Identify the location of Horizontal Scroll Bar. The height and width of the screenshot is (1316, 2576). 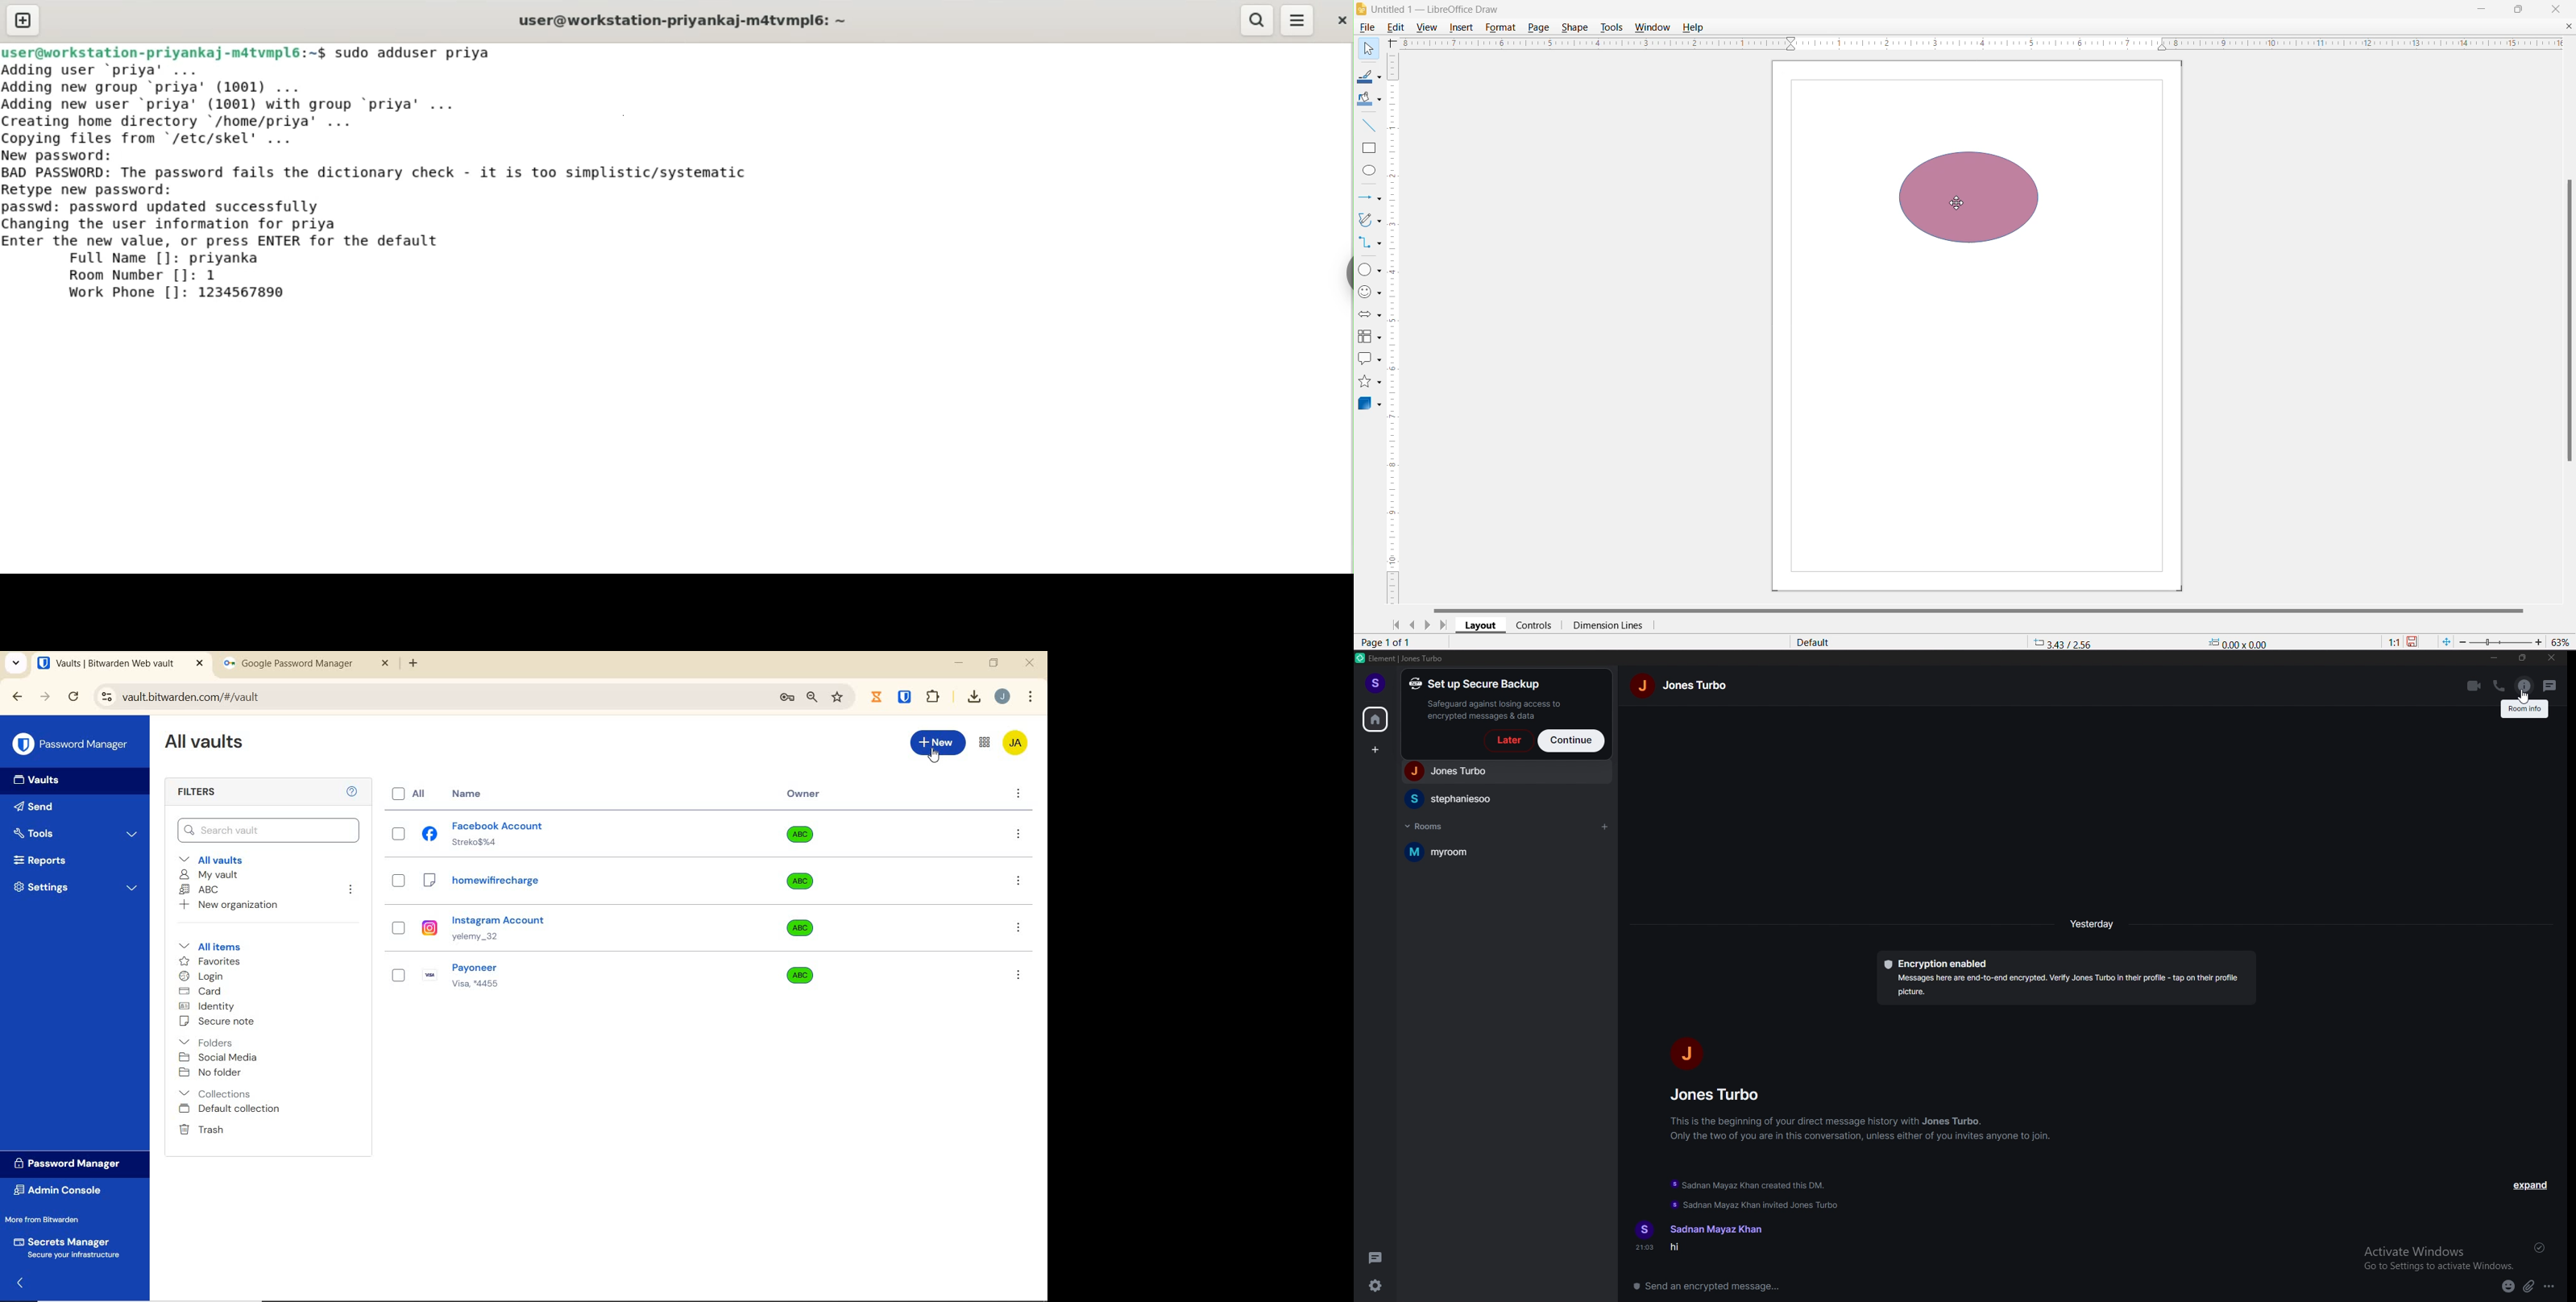
(1982, 610).